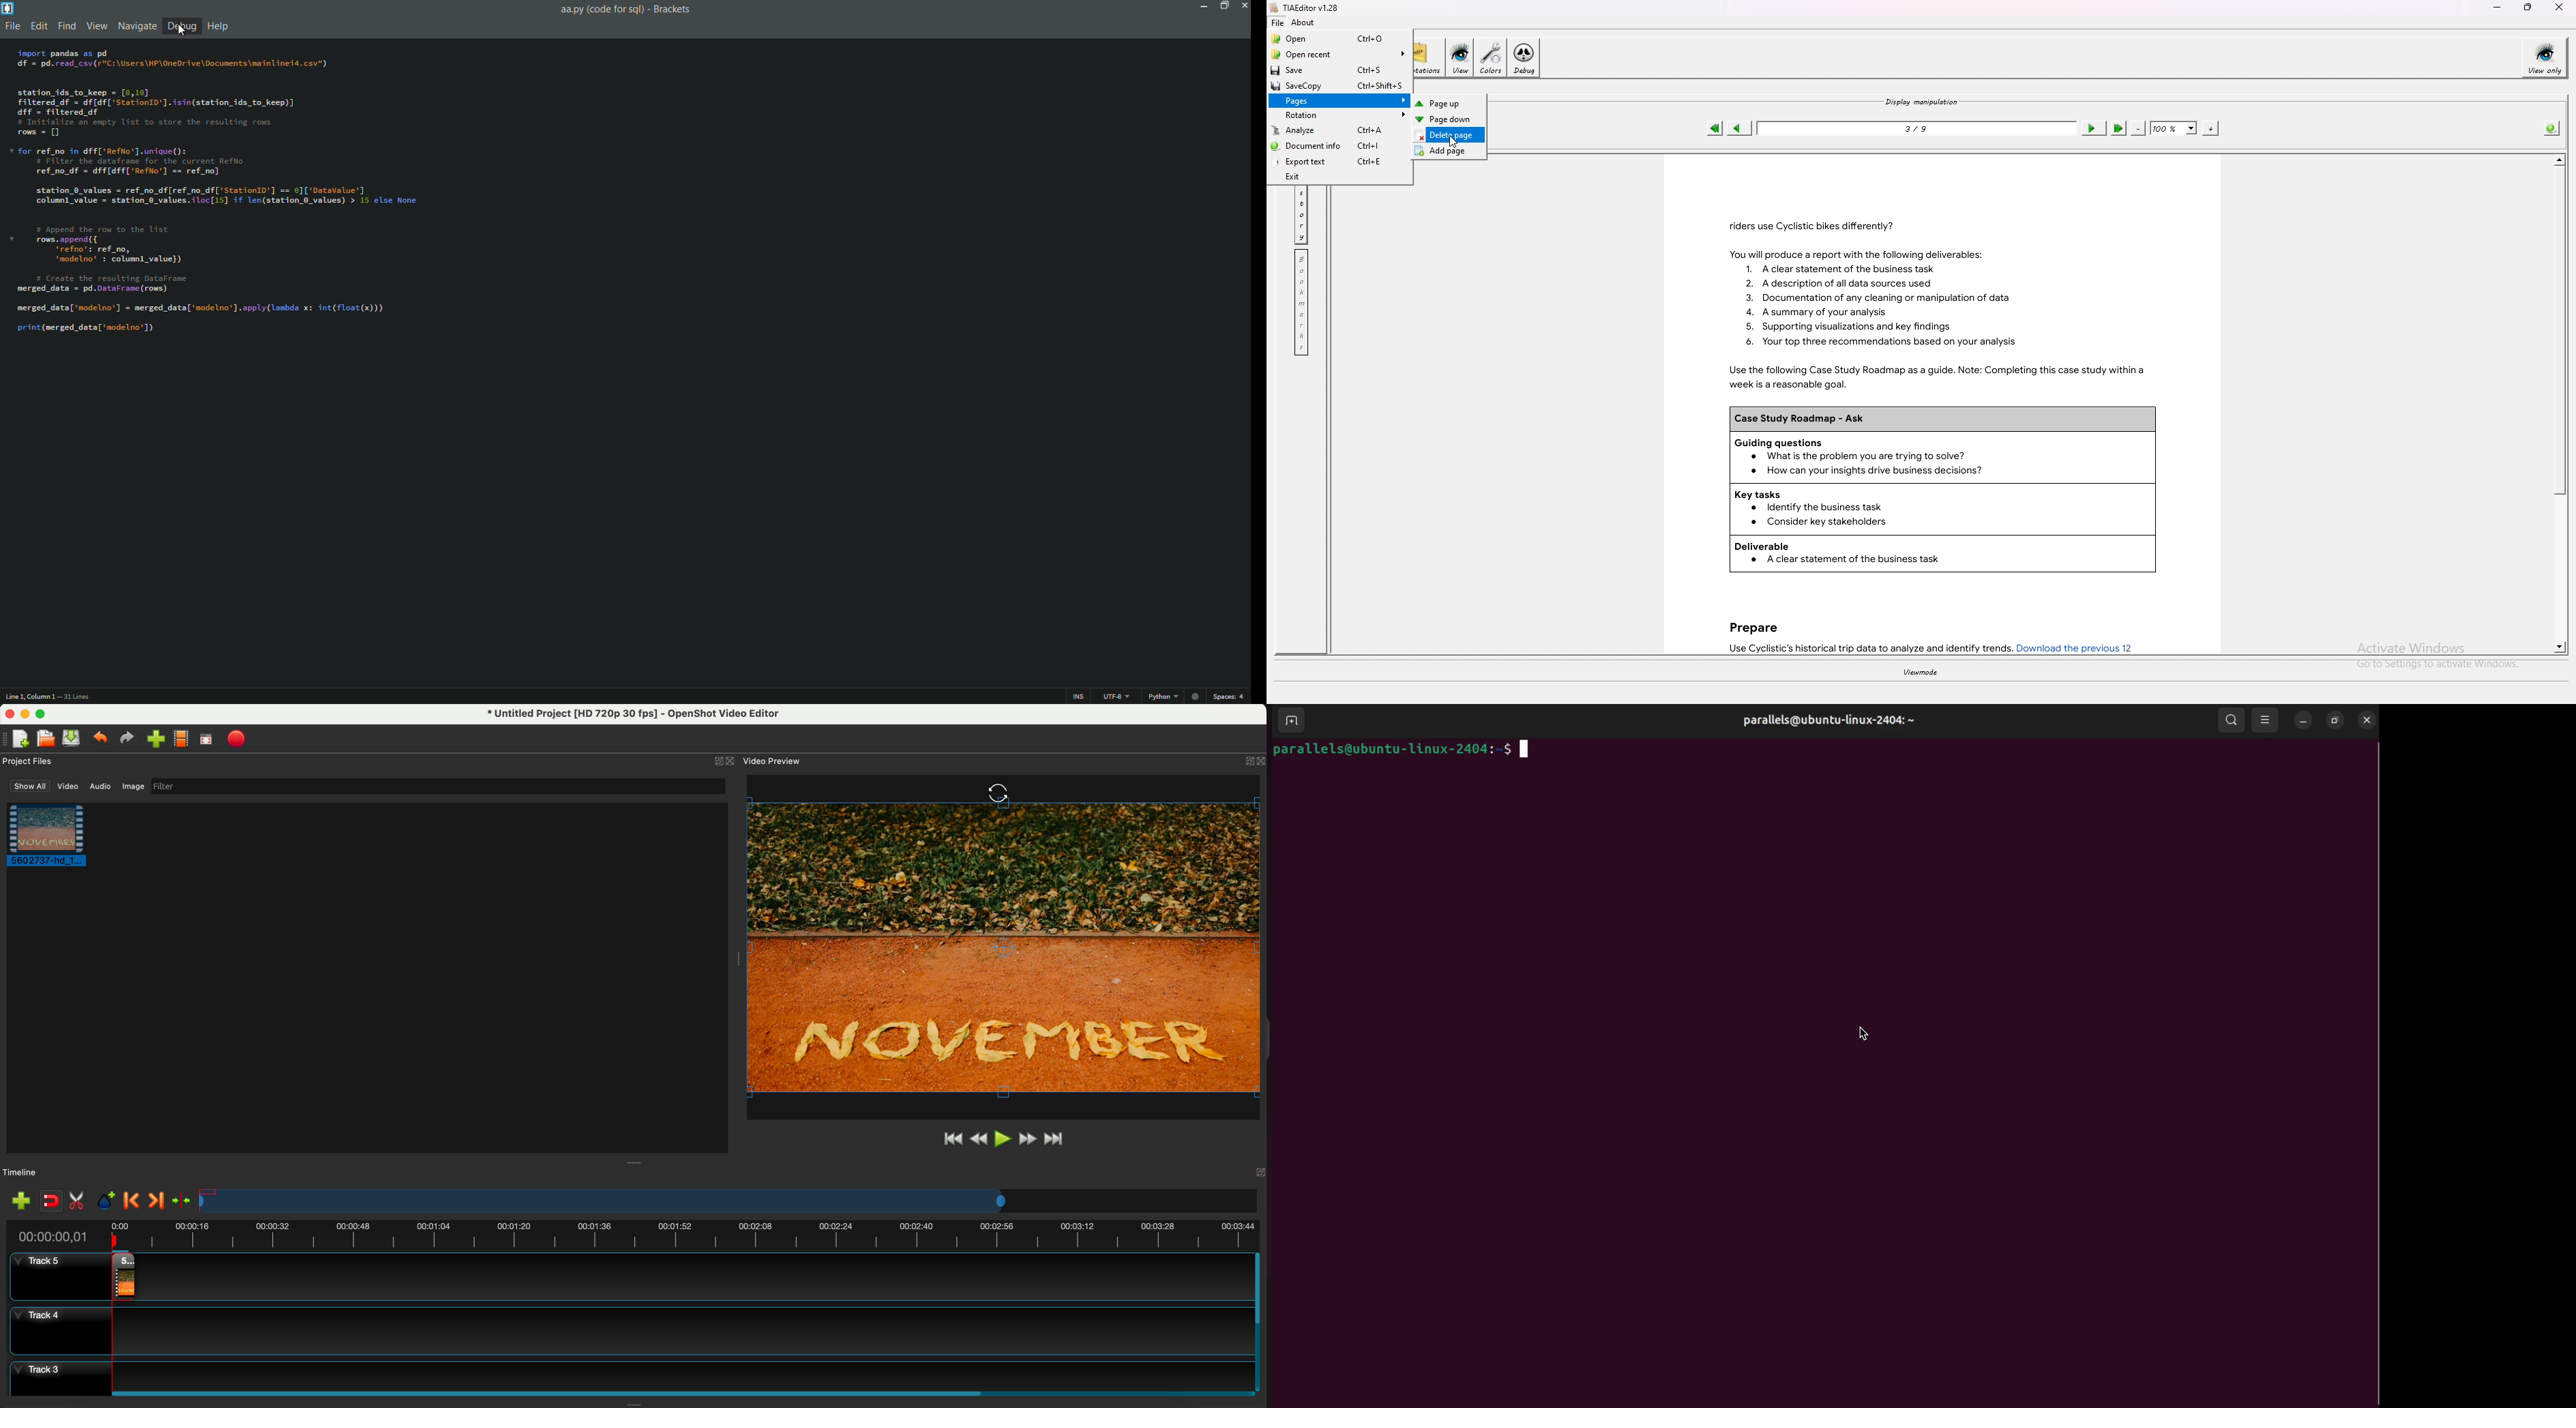 The width and height of the screenshot is (2576, 1428). I want to click on timeline, so click(636, 1236).